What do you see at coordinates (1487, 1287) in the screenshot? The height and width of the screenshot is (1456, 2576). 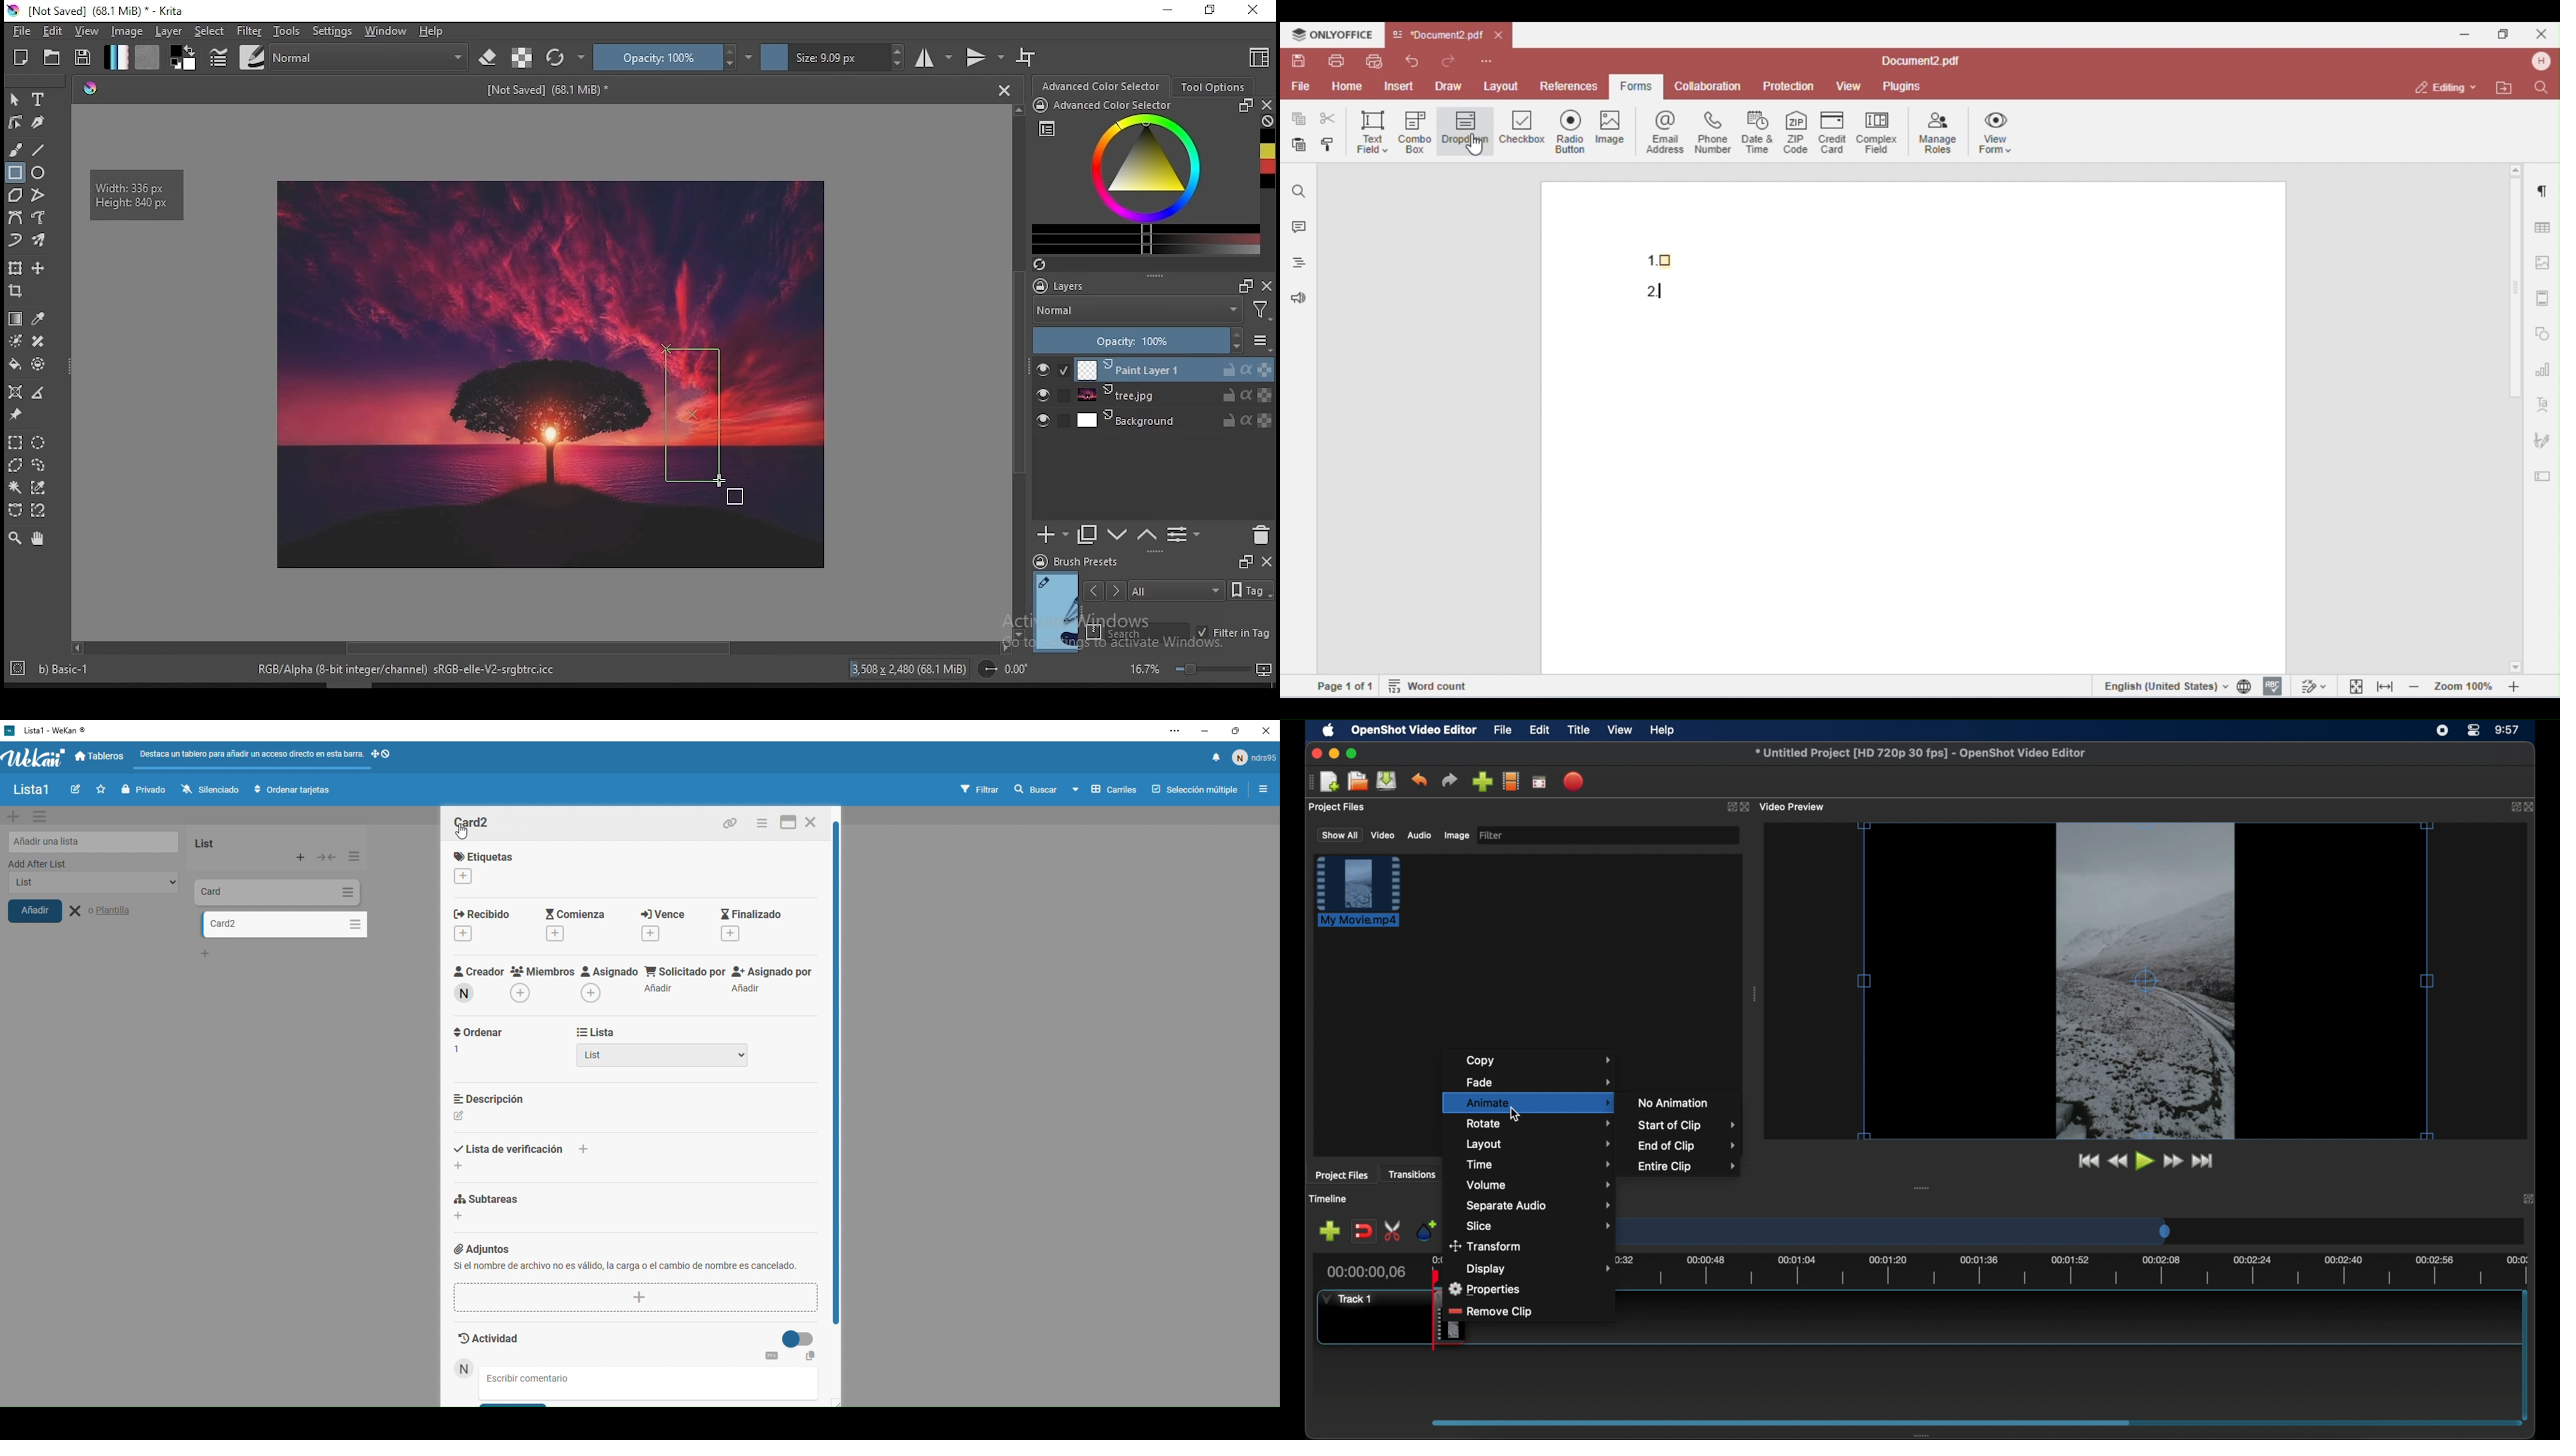 I see `properties` at bounding box center [1487, 1287].